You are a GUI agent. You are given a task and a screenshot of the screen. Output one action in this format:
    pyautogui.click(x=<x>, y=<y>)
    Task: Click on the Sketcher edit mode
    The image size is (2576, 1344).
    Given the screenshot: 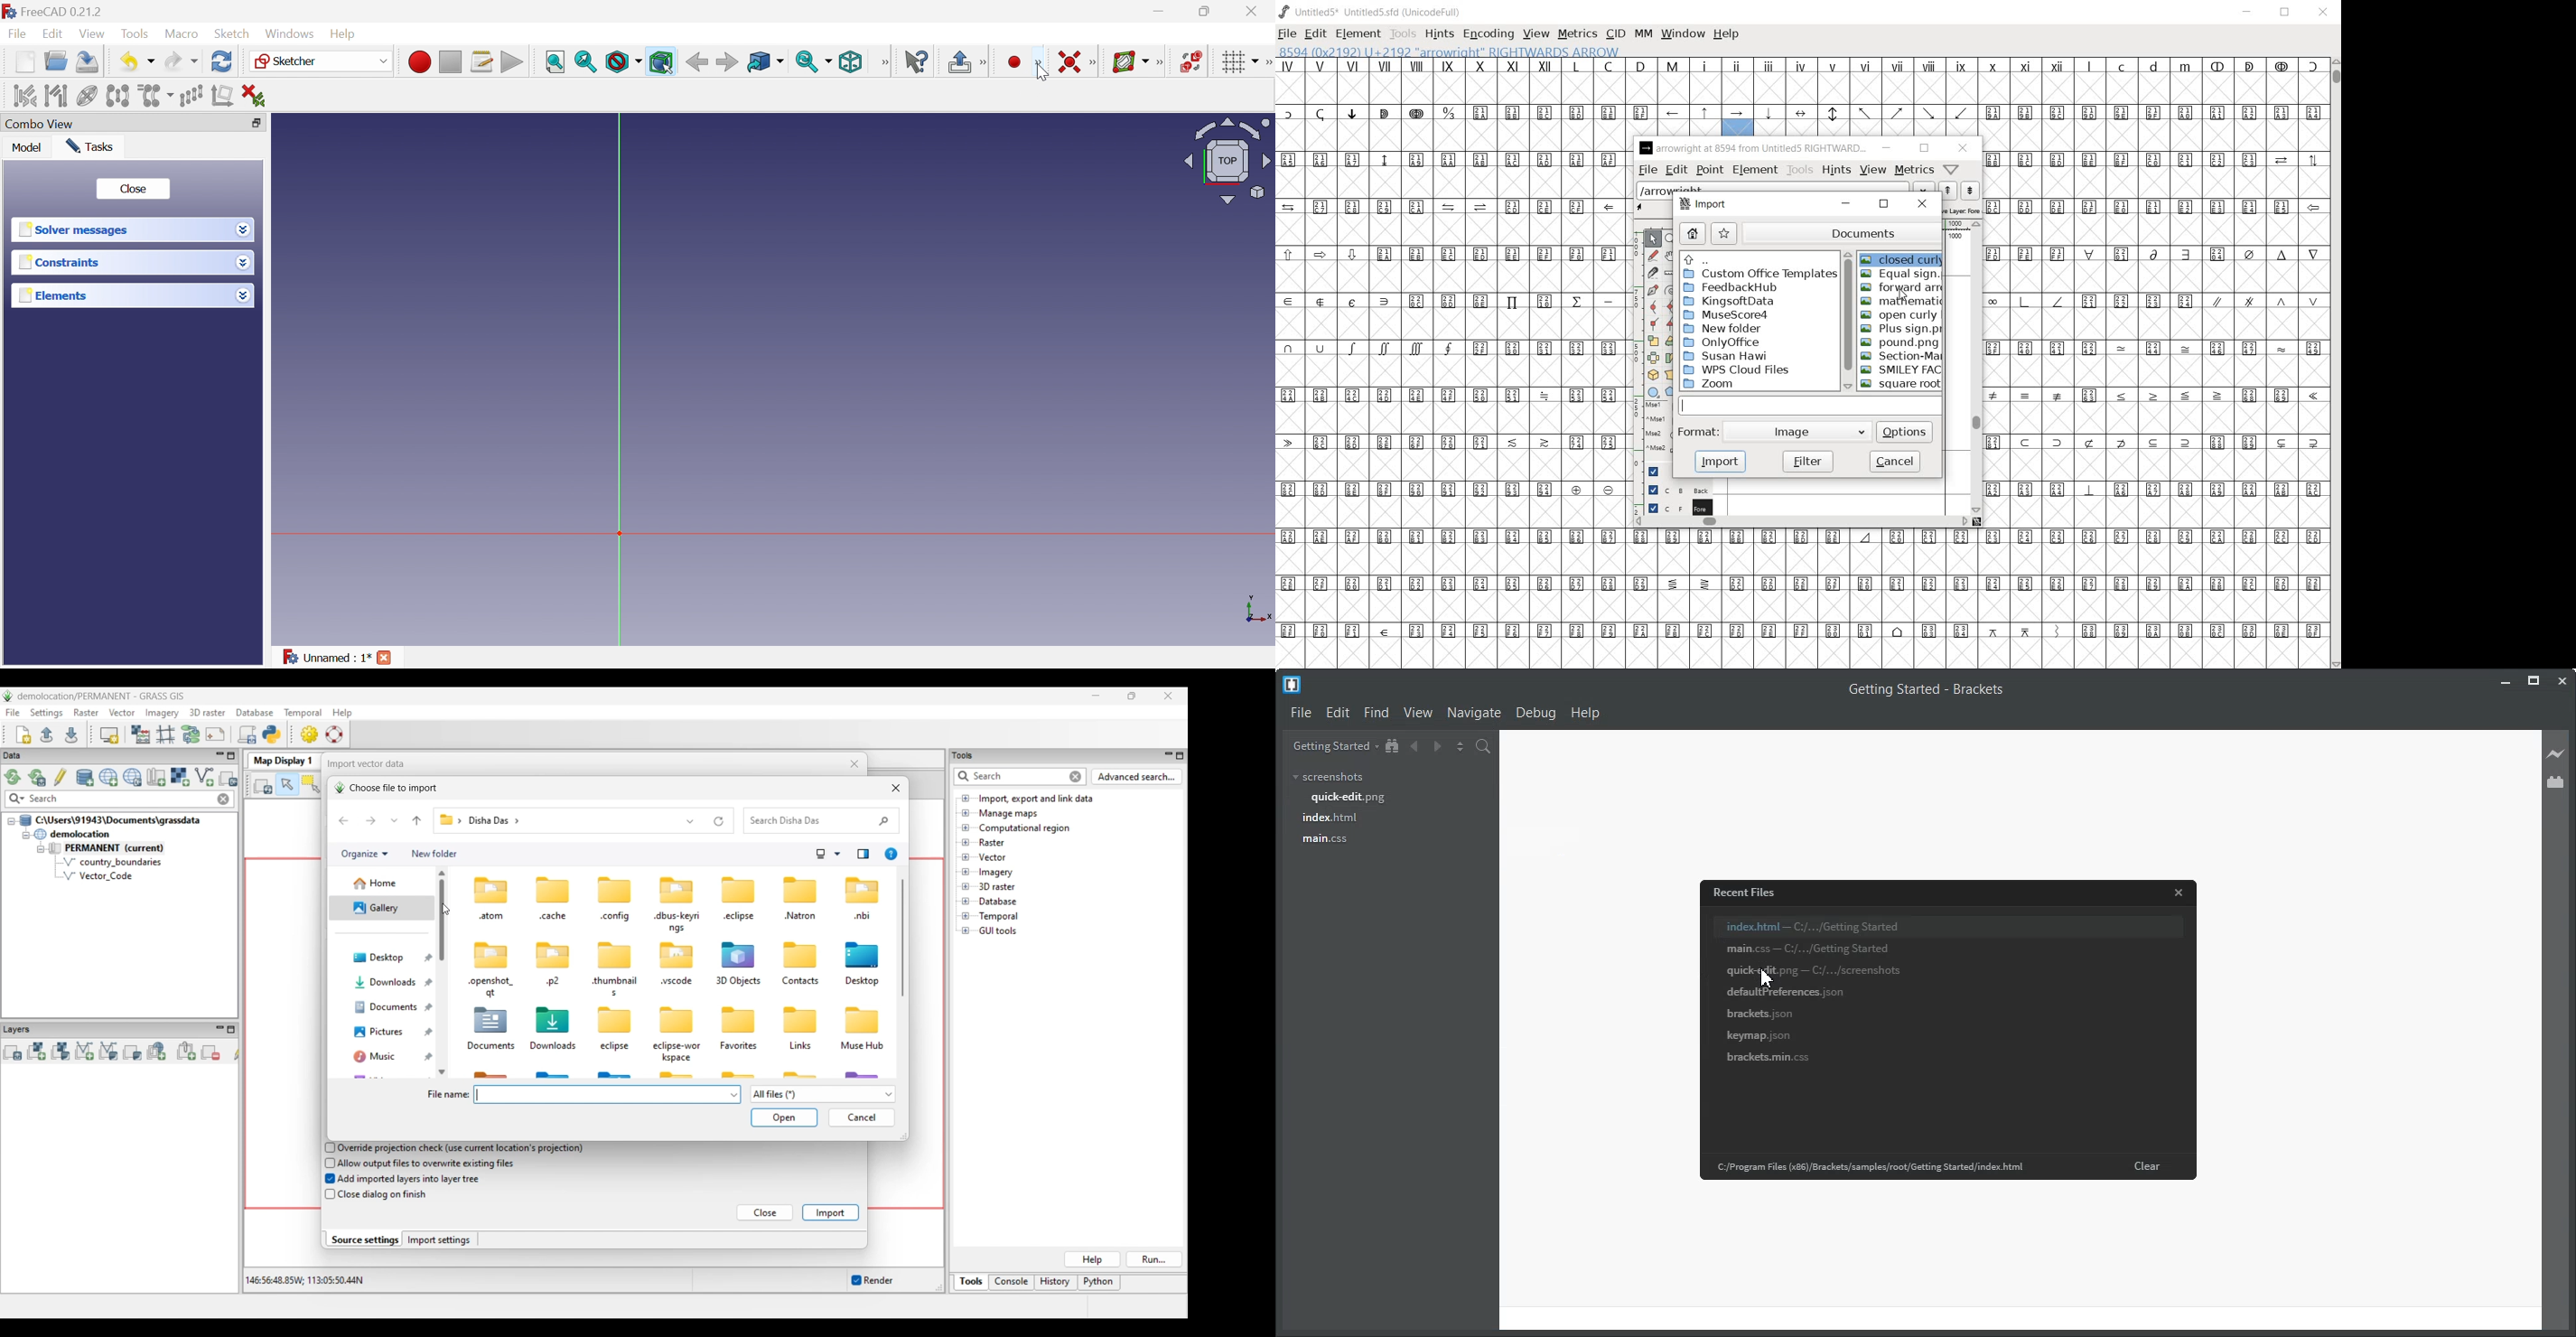 What is the action you would take?
    pyautogui.click(x=987, y=62)
    